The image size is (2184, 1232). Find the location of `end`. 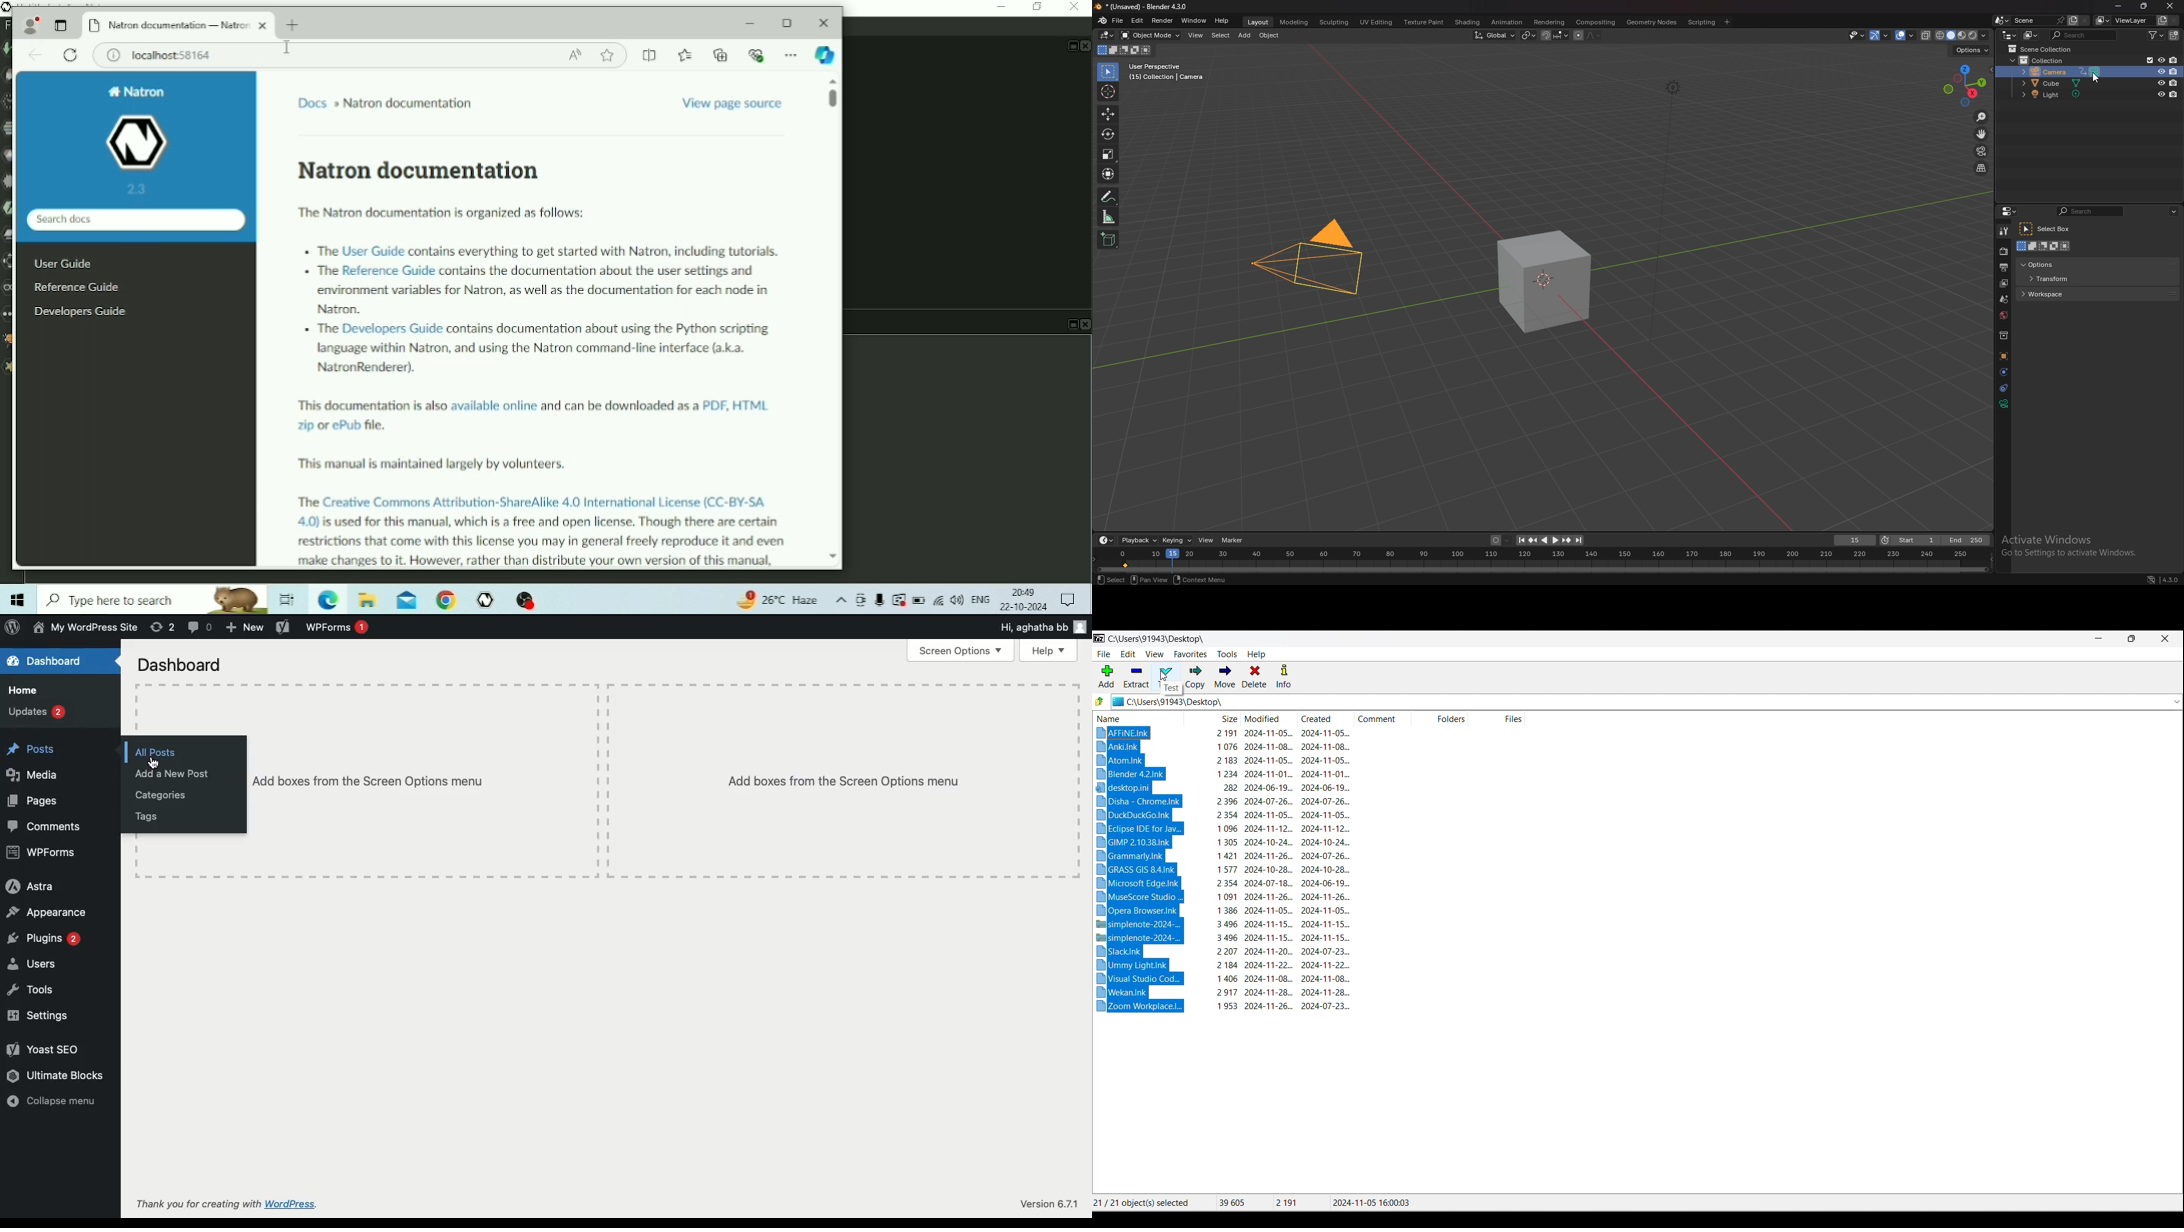

end is located at coordinates (1967, 541).